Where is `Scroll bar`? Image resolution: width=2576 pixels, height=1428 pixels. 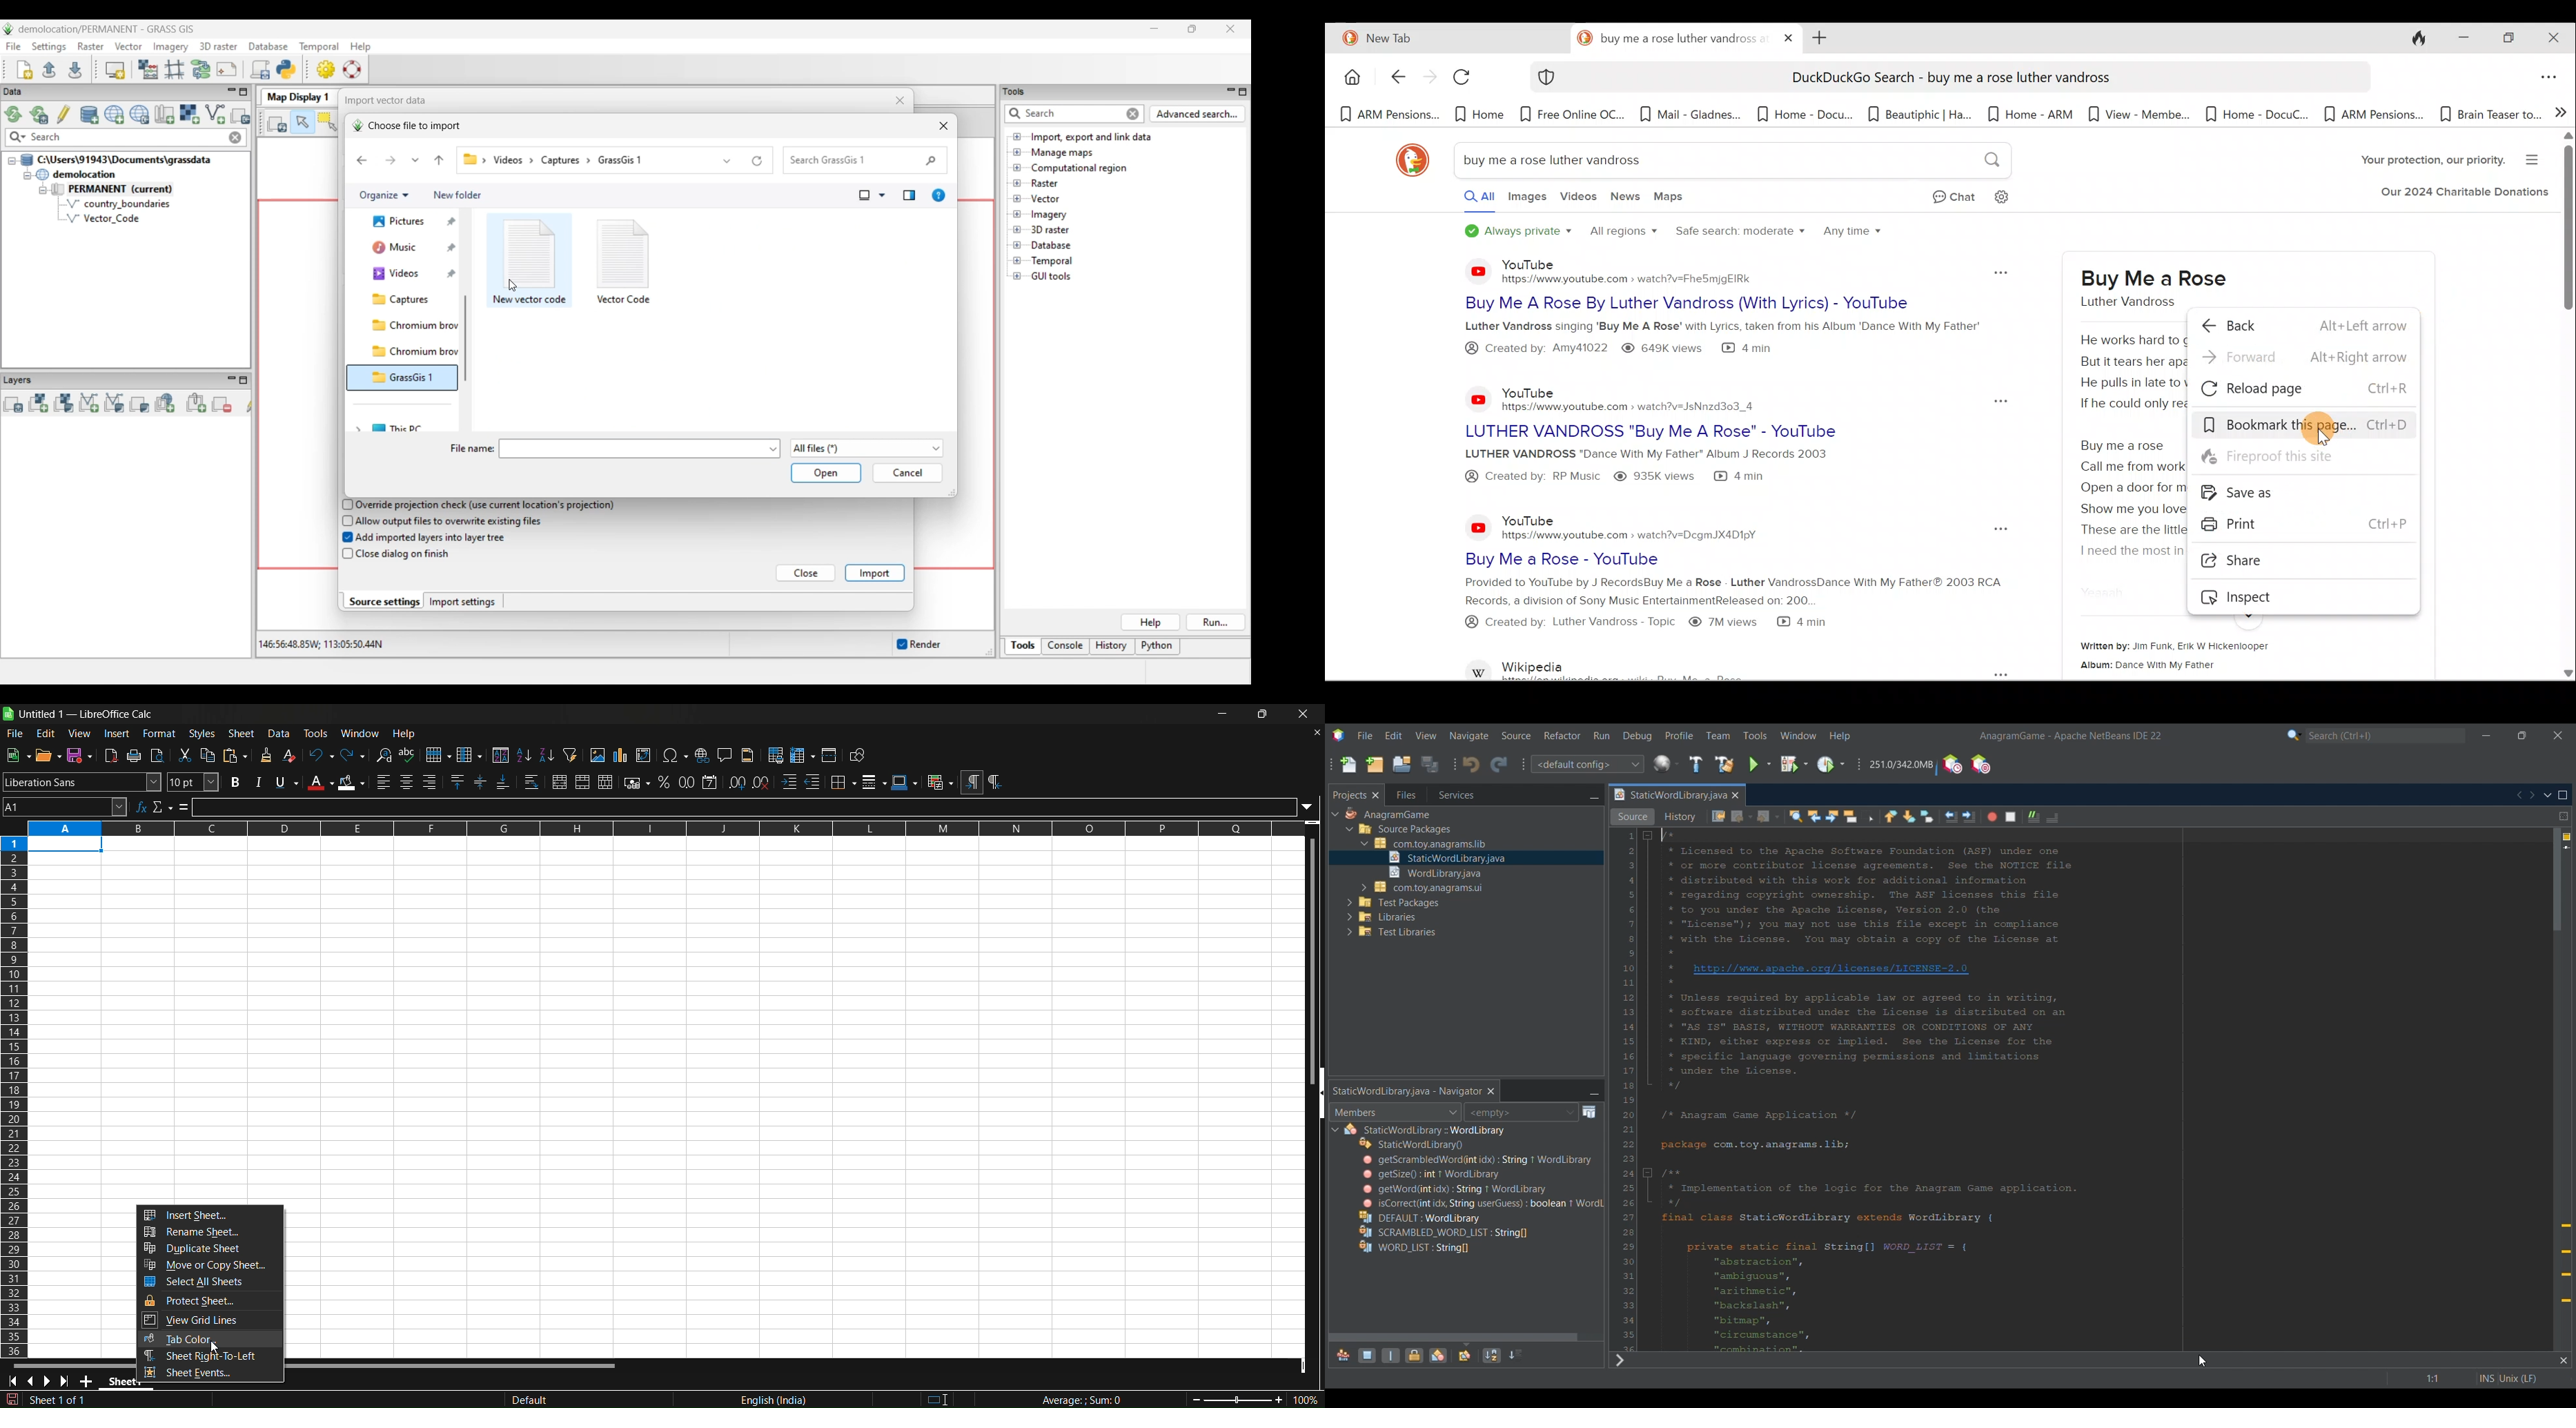 Scroll bar is located at coordinates (2567, 407).